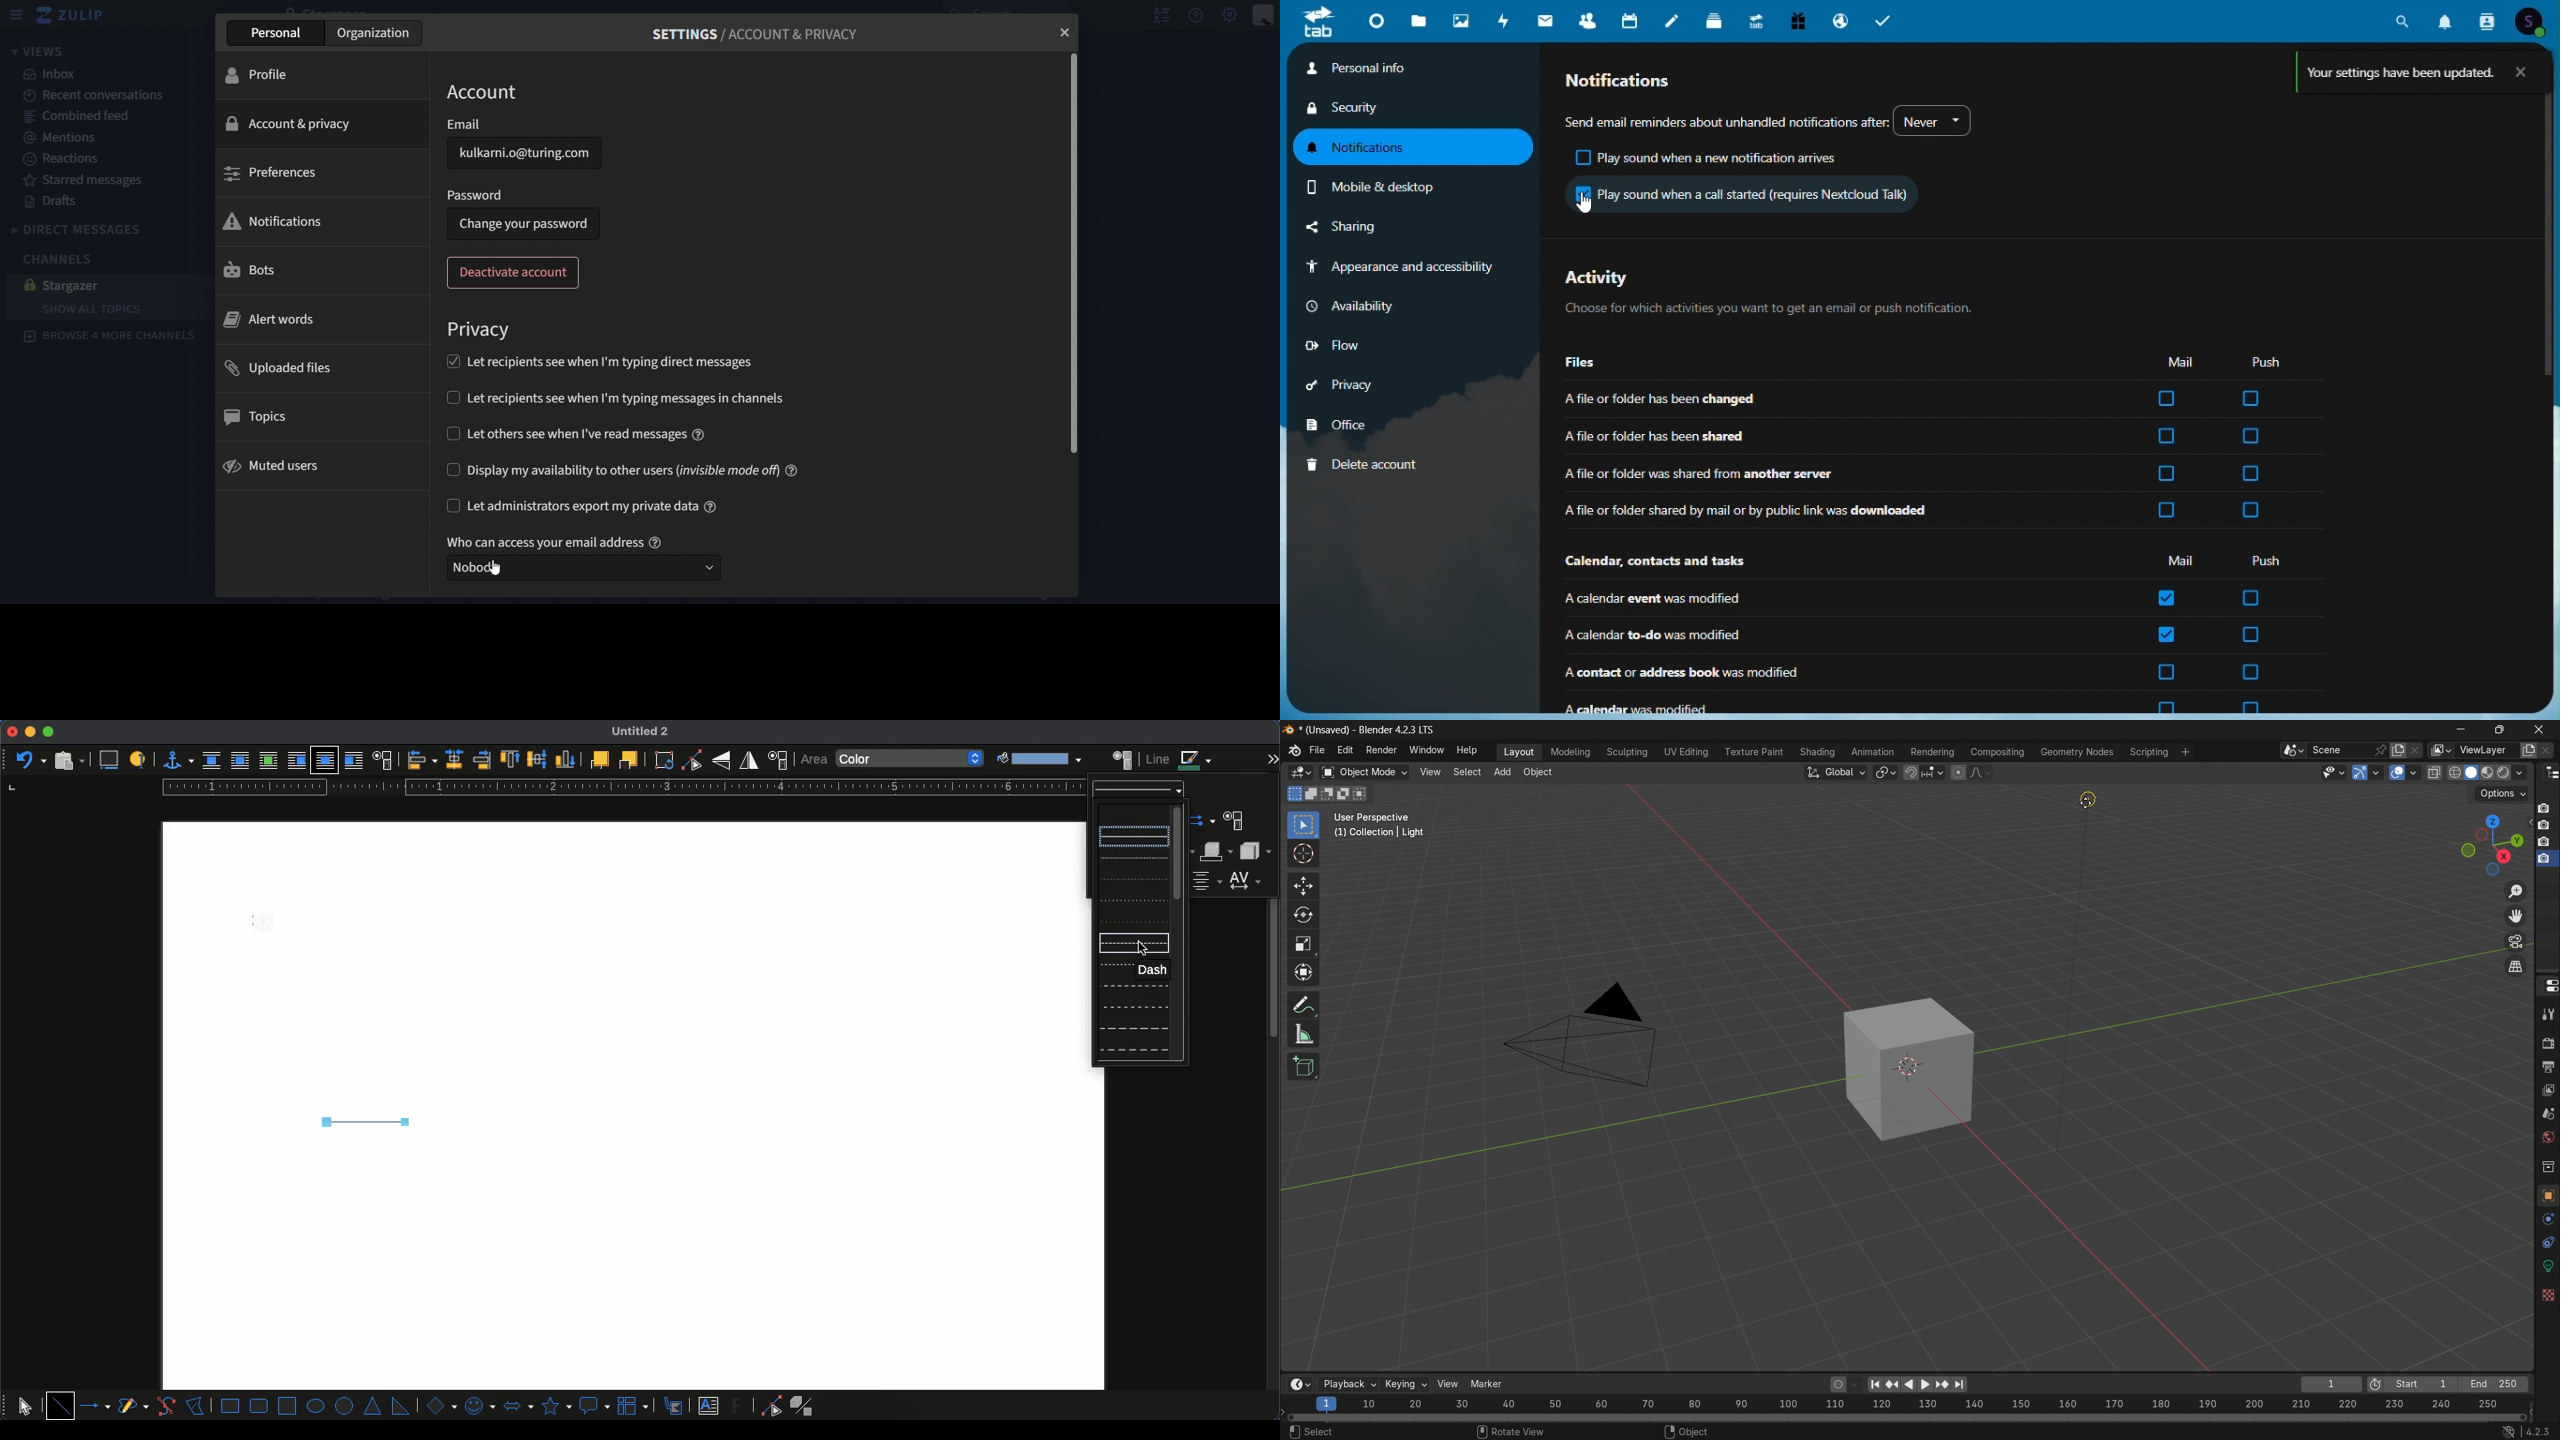 Image resolution: width=2576 pixels, height=1456 pixels. Describe the element at coordinates (2547, 1113) in the screenshot. I see `scene` at that location.